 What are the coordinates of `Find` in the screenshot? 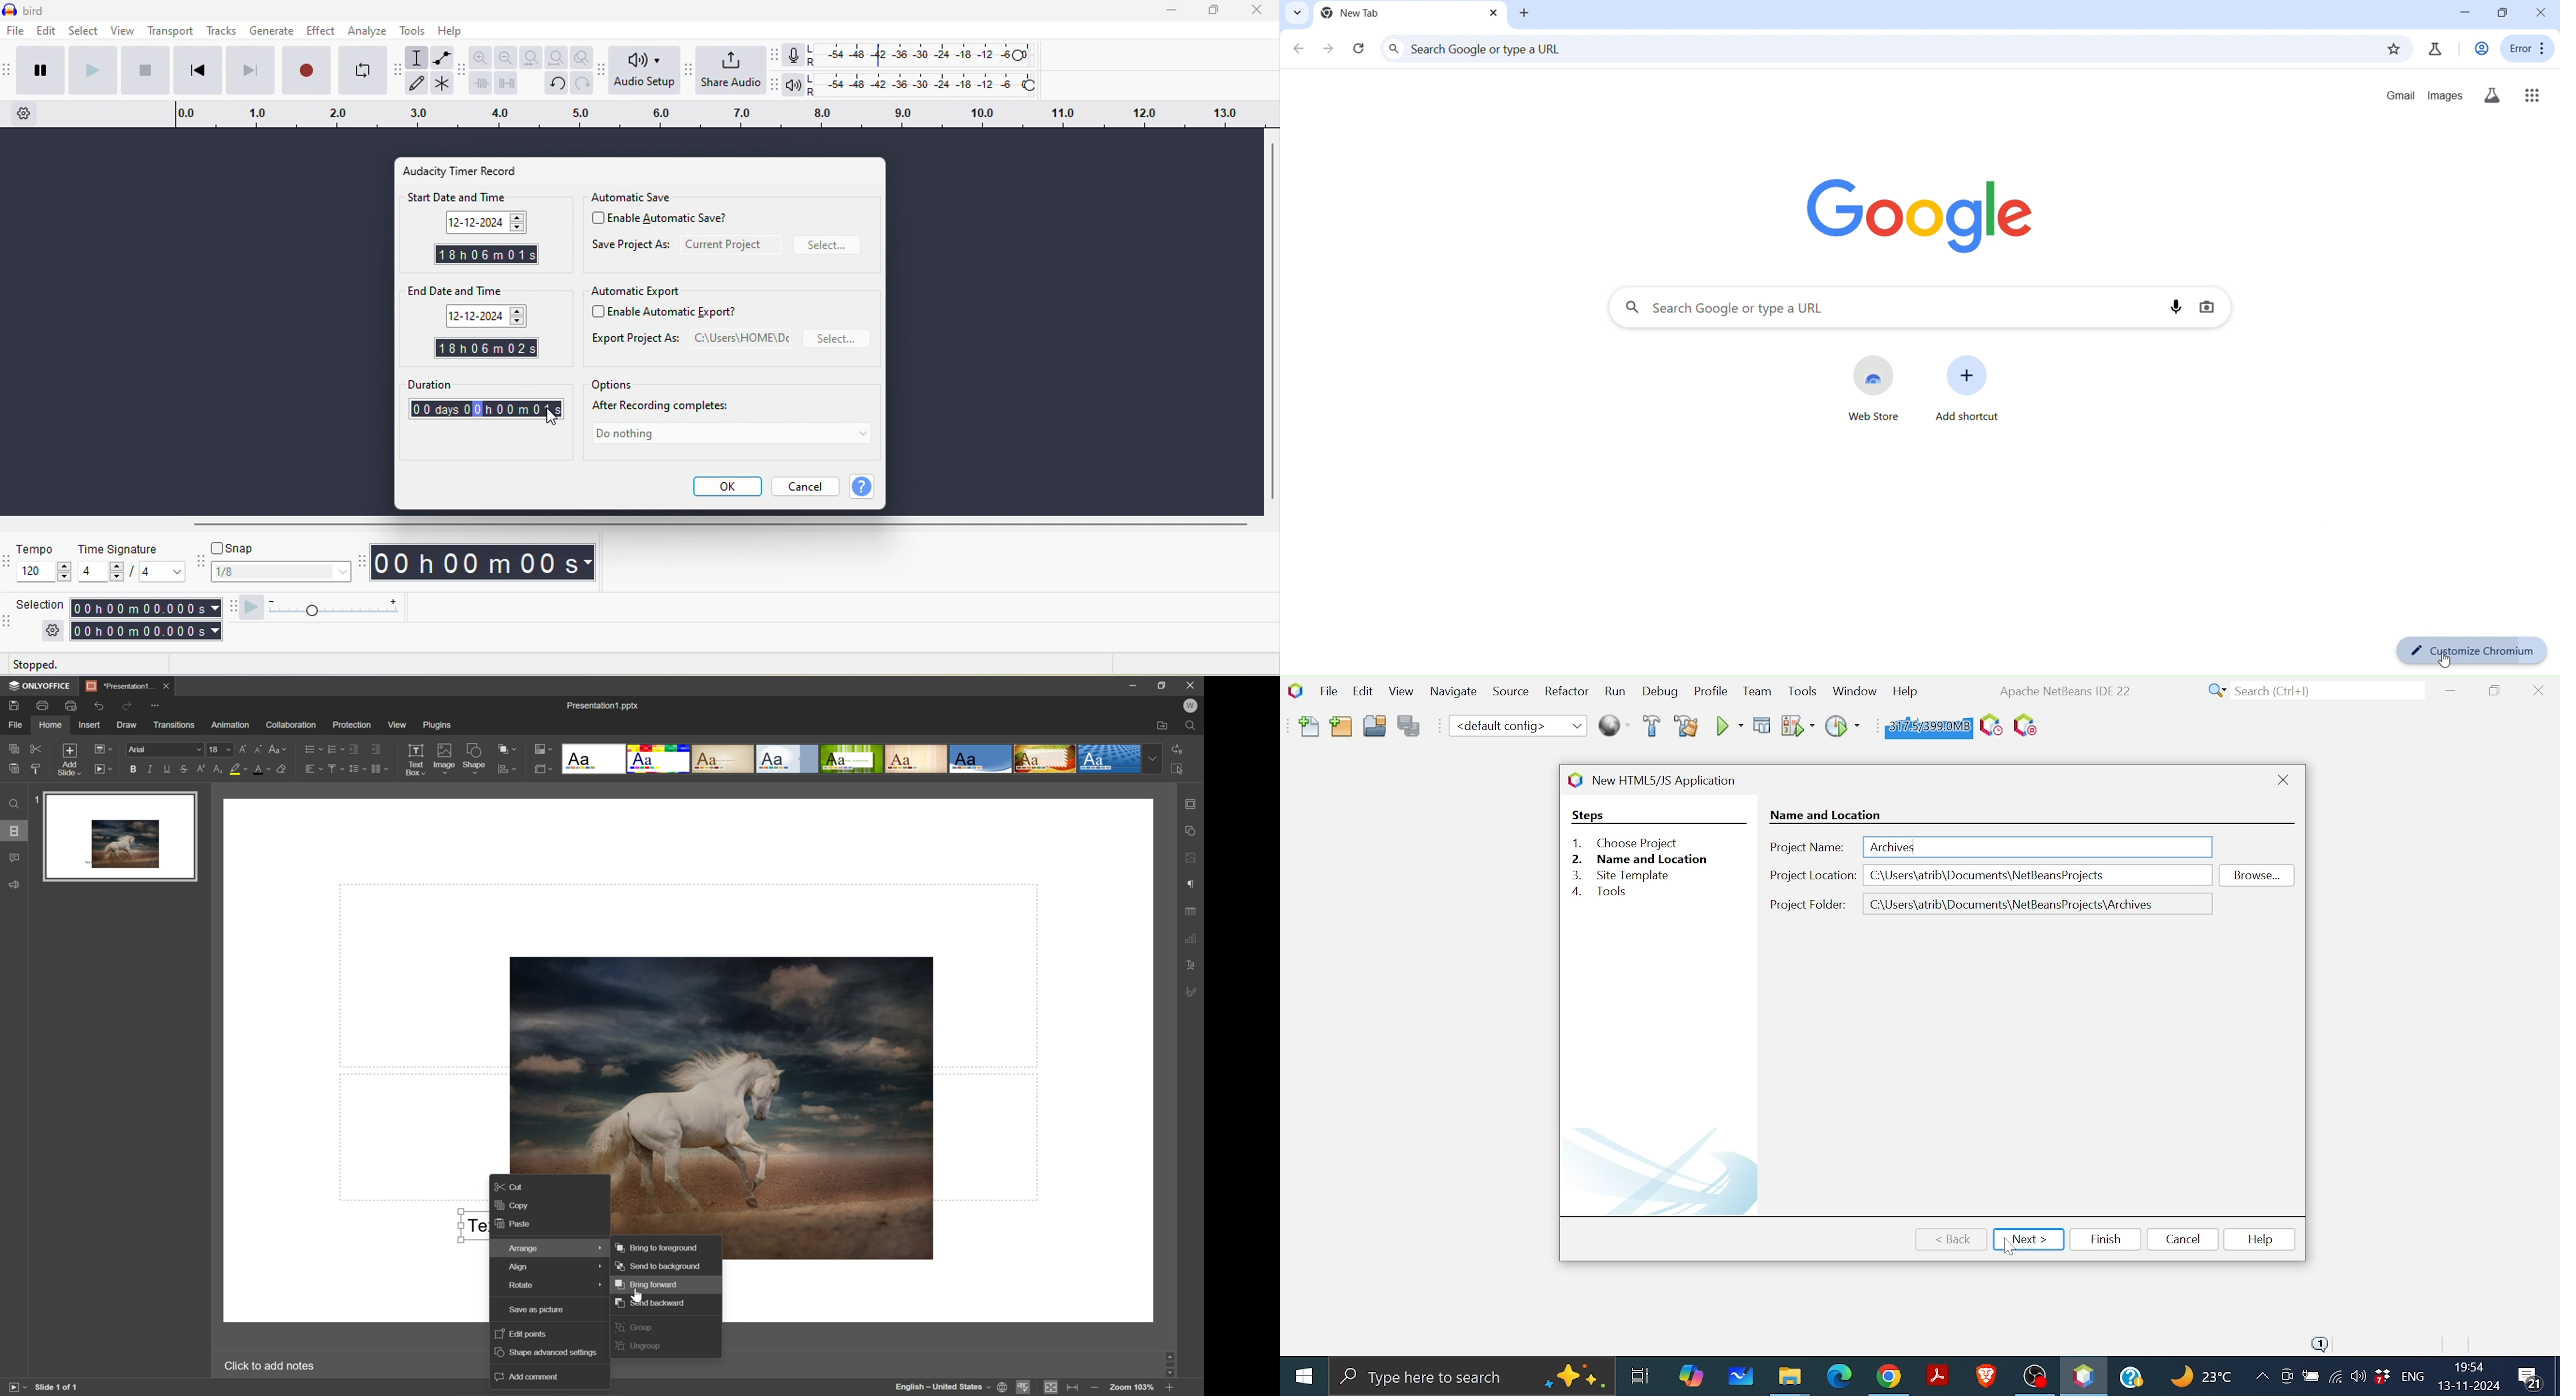 It's located at (15, 804).